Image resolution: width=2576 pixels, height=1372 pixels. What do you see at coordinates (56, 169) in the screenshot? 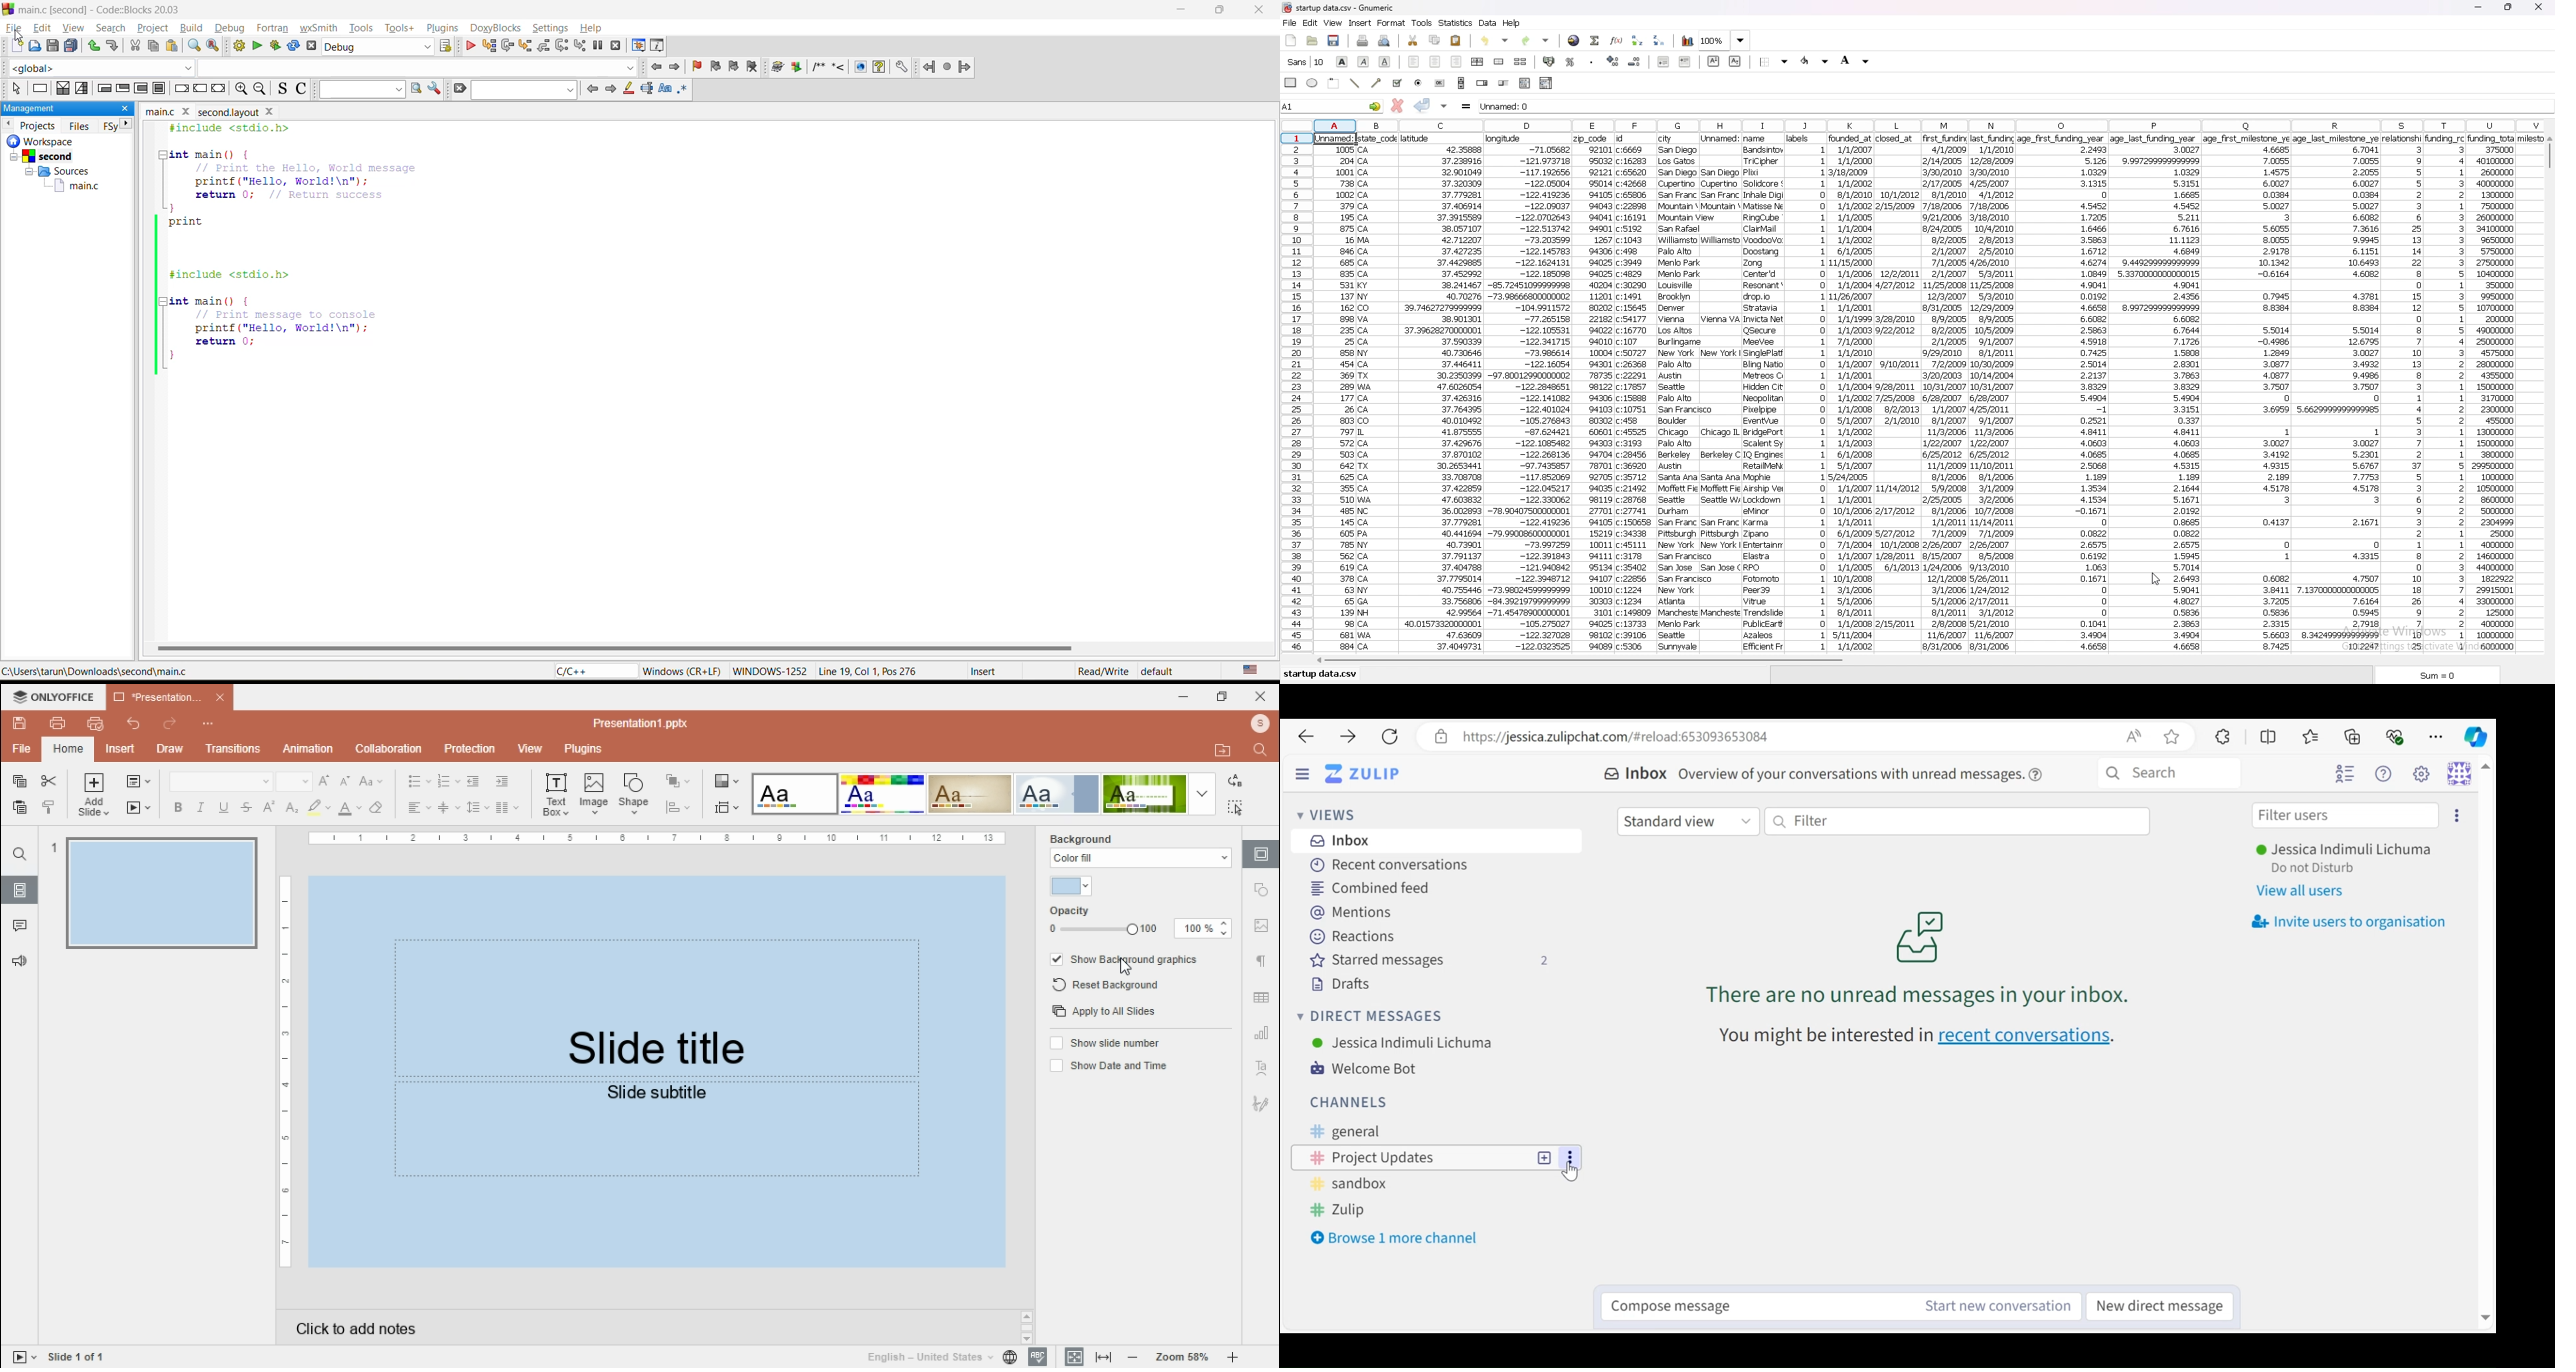
I see `workspace` at bounding box center [56, 169].